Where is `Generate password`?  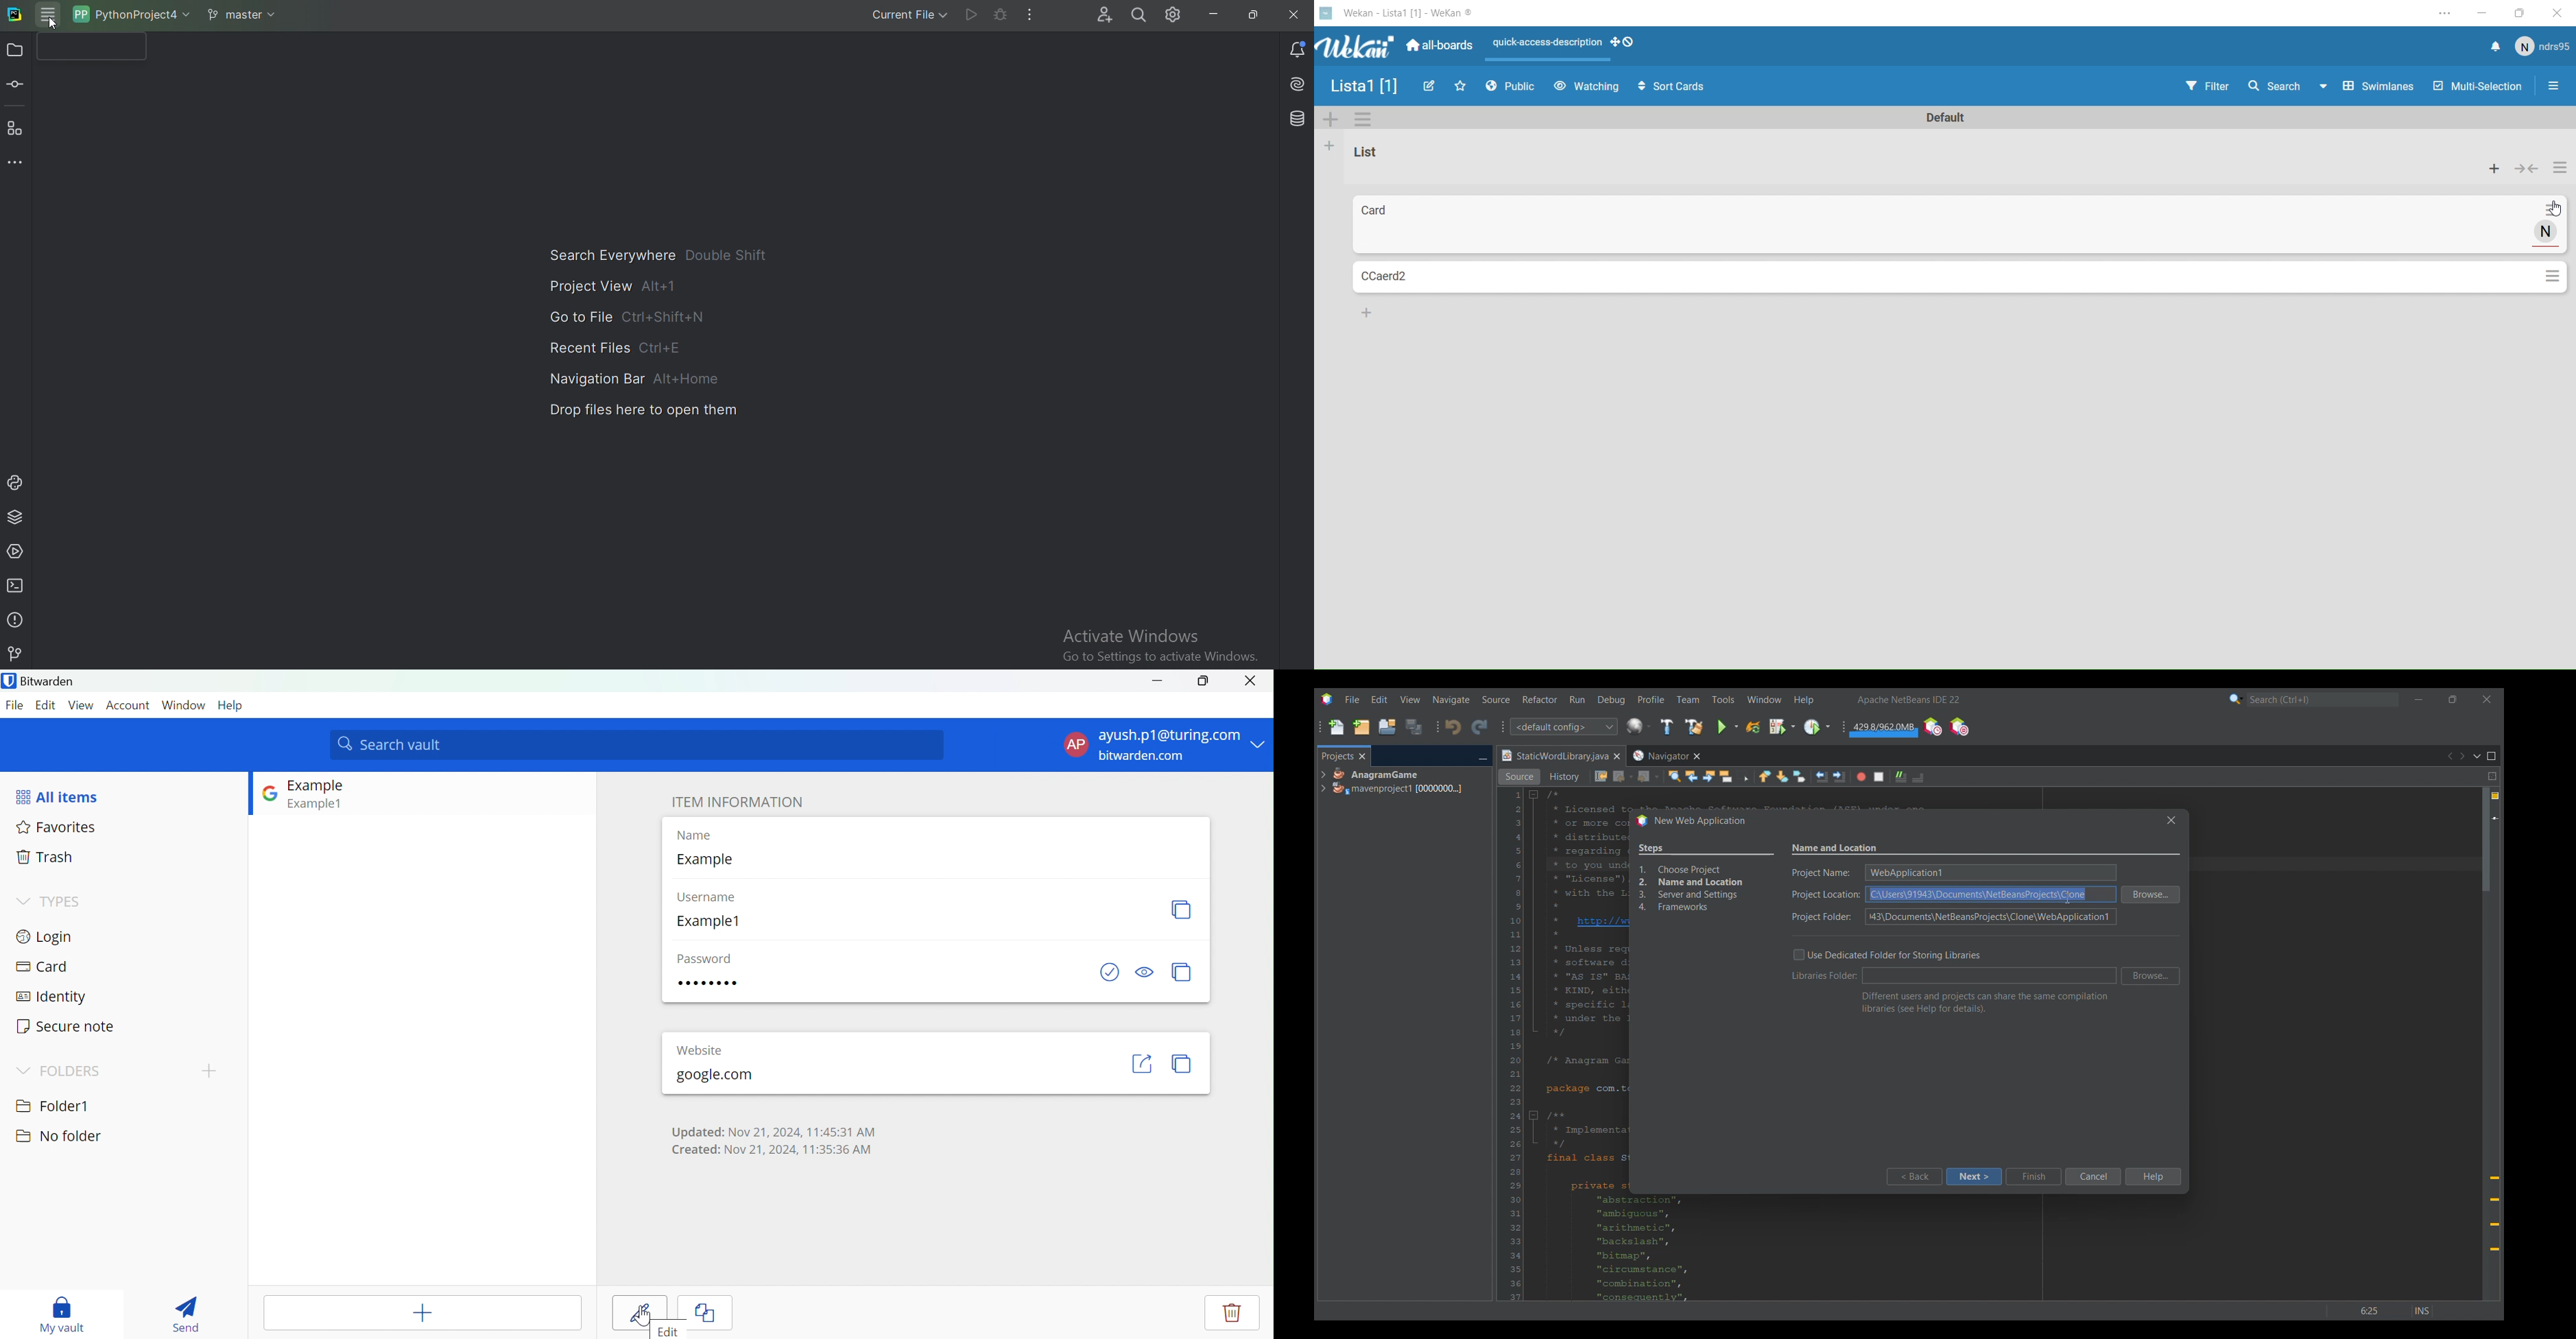
Generate password is located at coordinates (1183, 972).